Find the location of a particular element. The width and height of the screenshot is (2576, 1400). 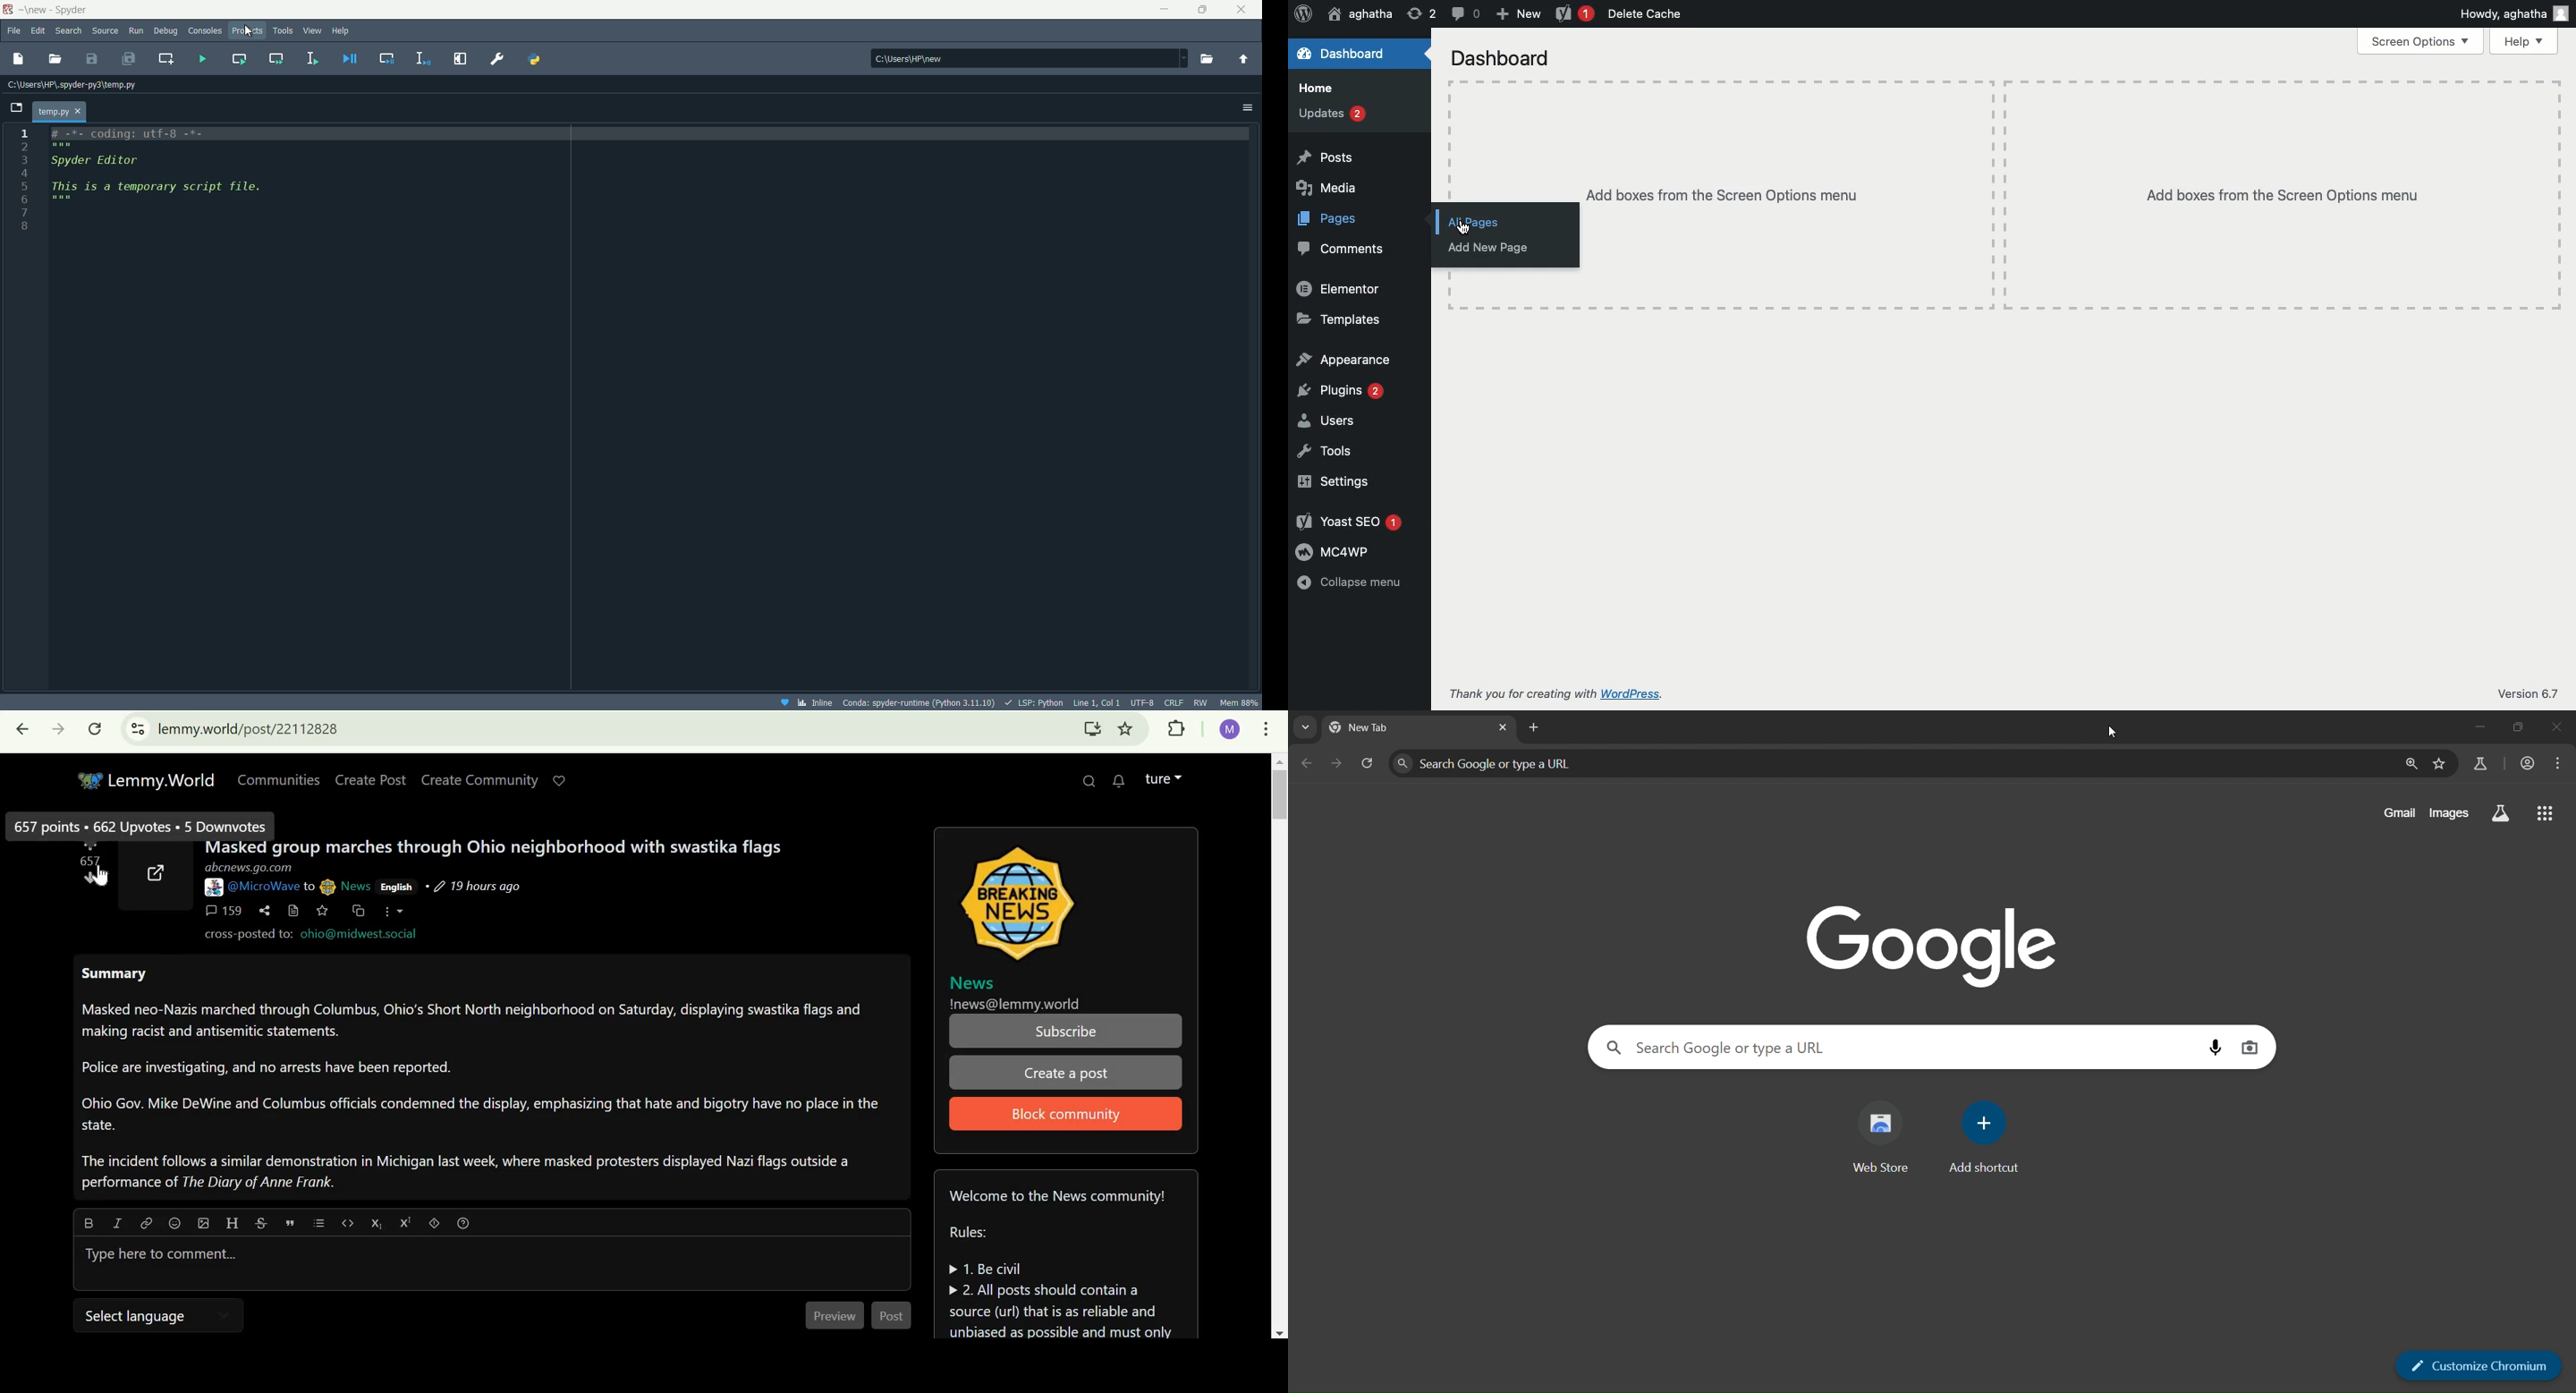

Save file  is located at coordinates (94, 60).